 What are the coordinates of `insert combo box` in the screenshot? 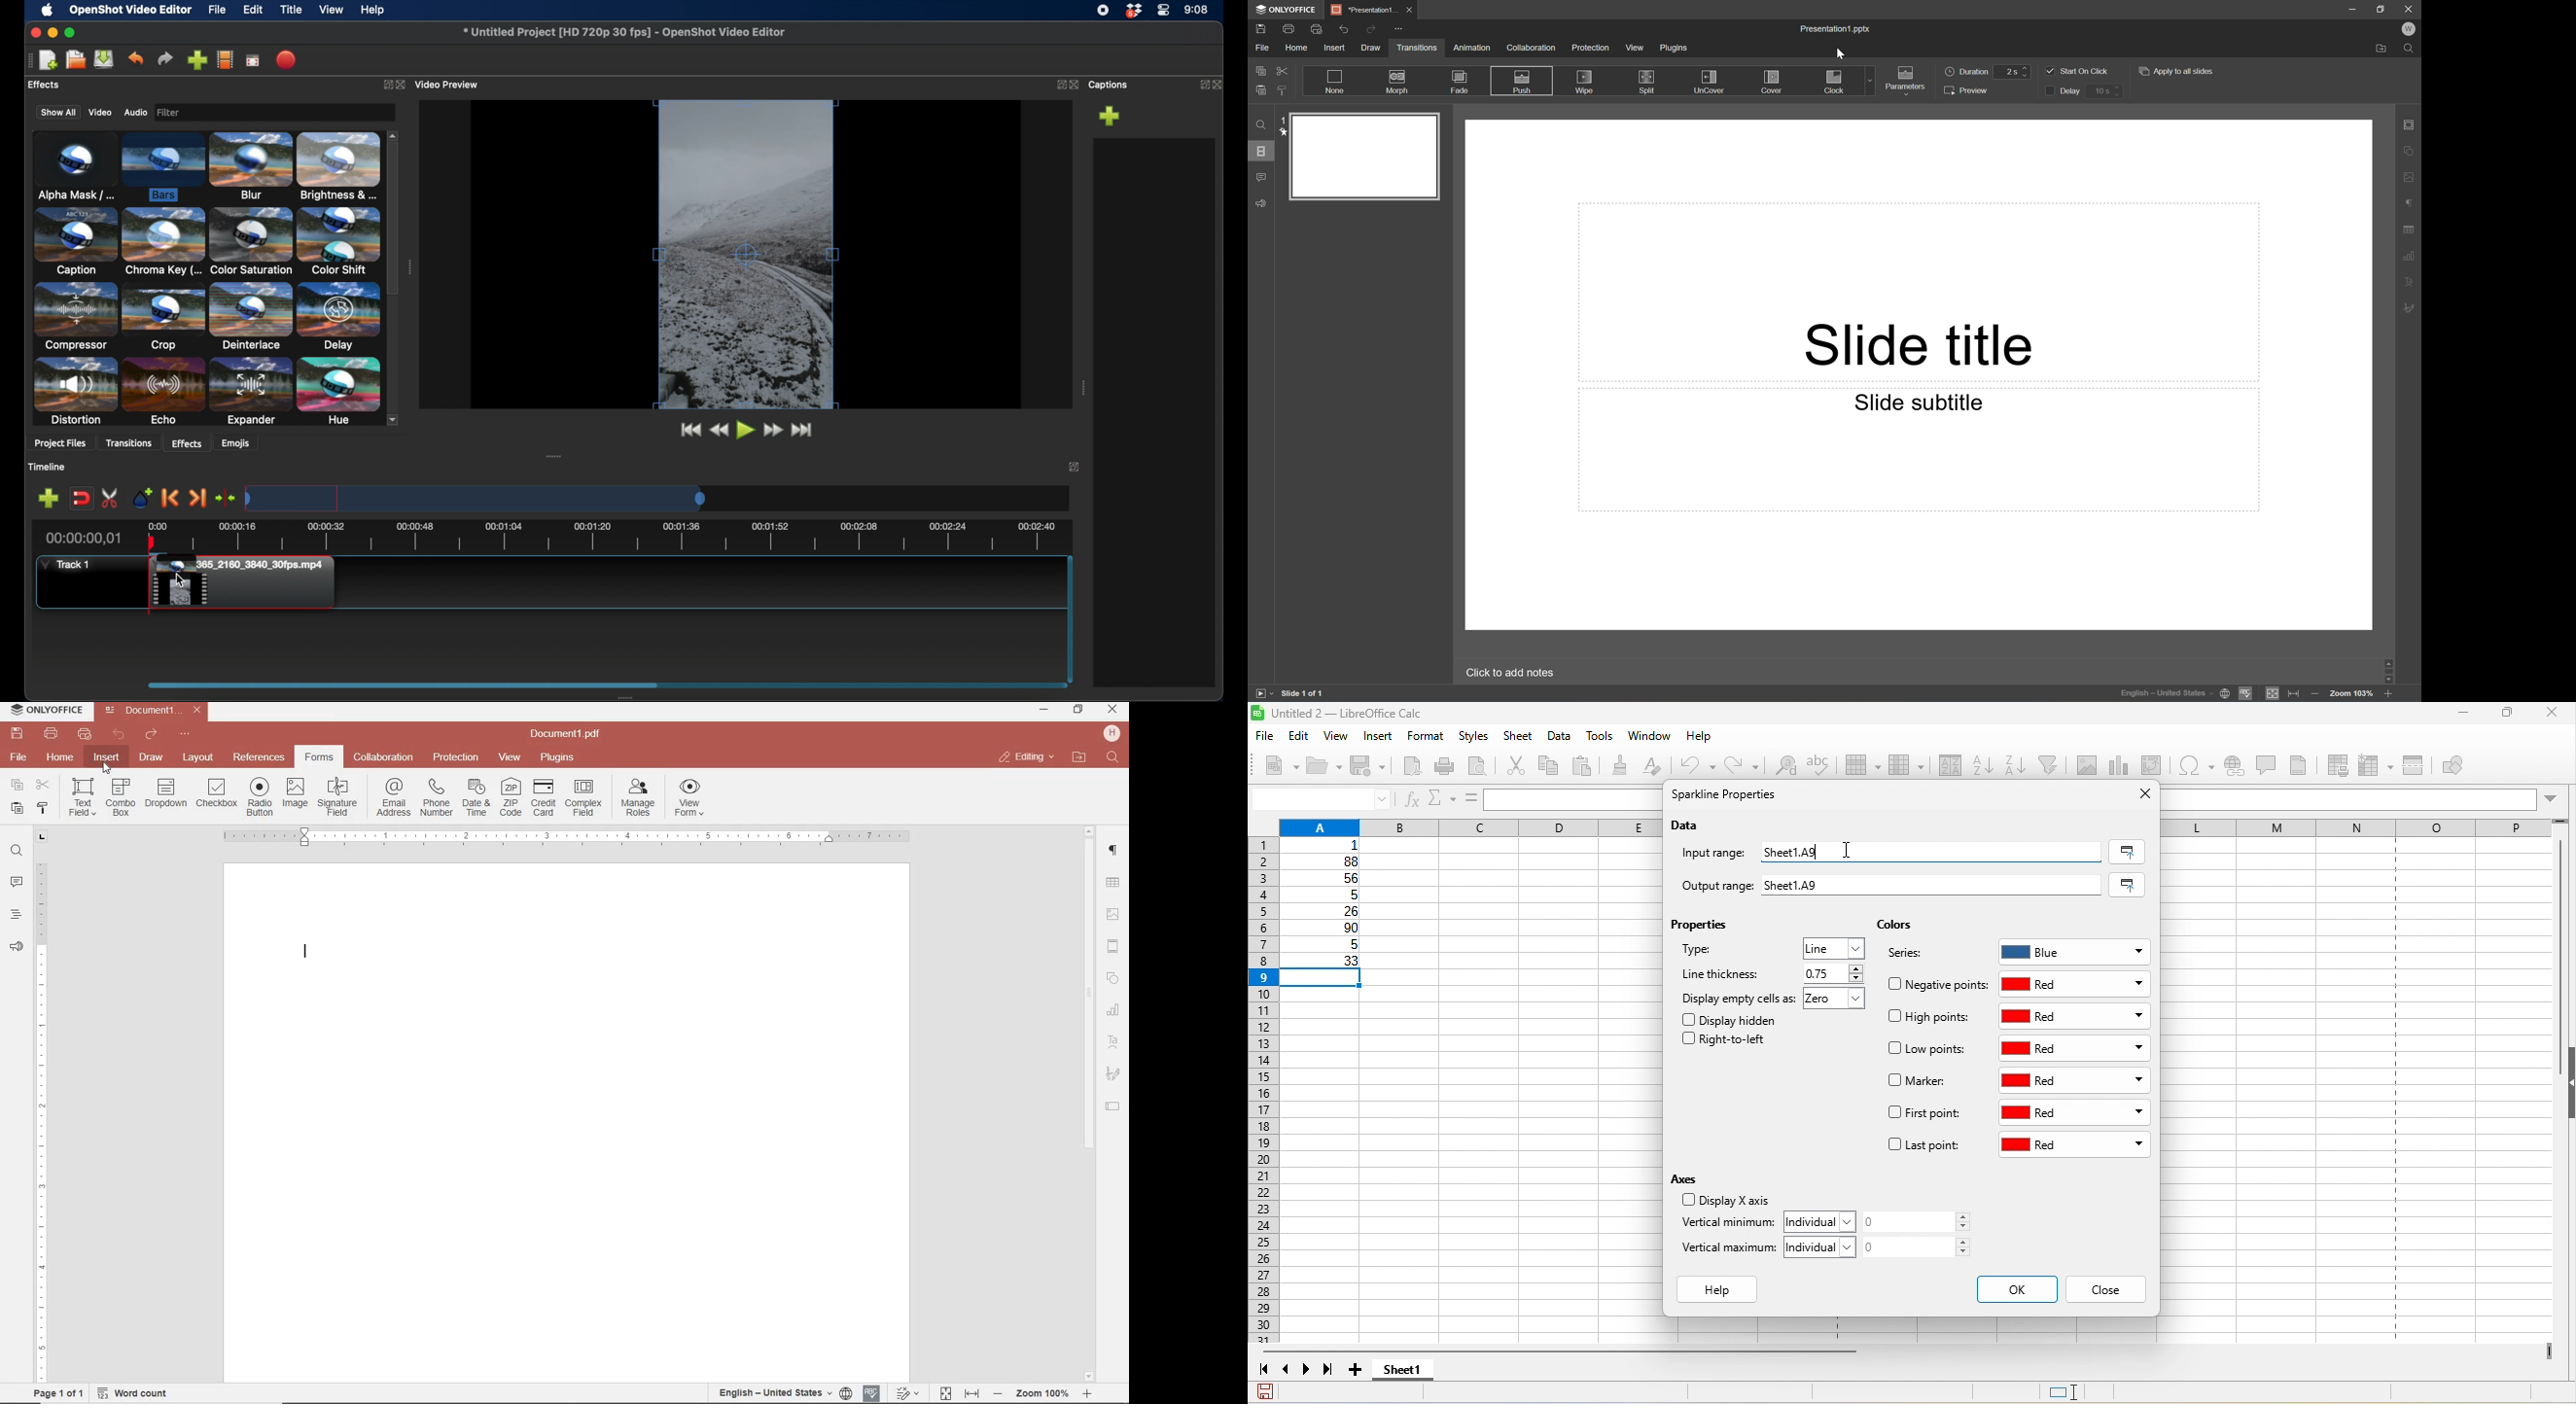 It's located at (121, 797).